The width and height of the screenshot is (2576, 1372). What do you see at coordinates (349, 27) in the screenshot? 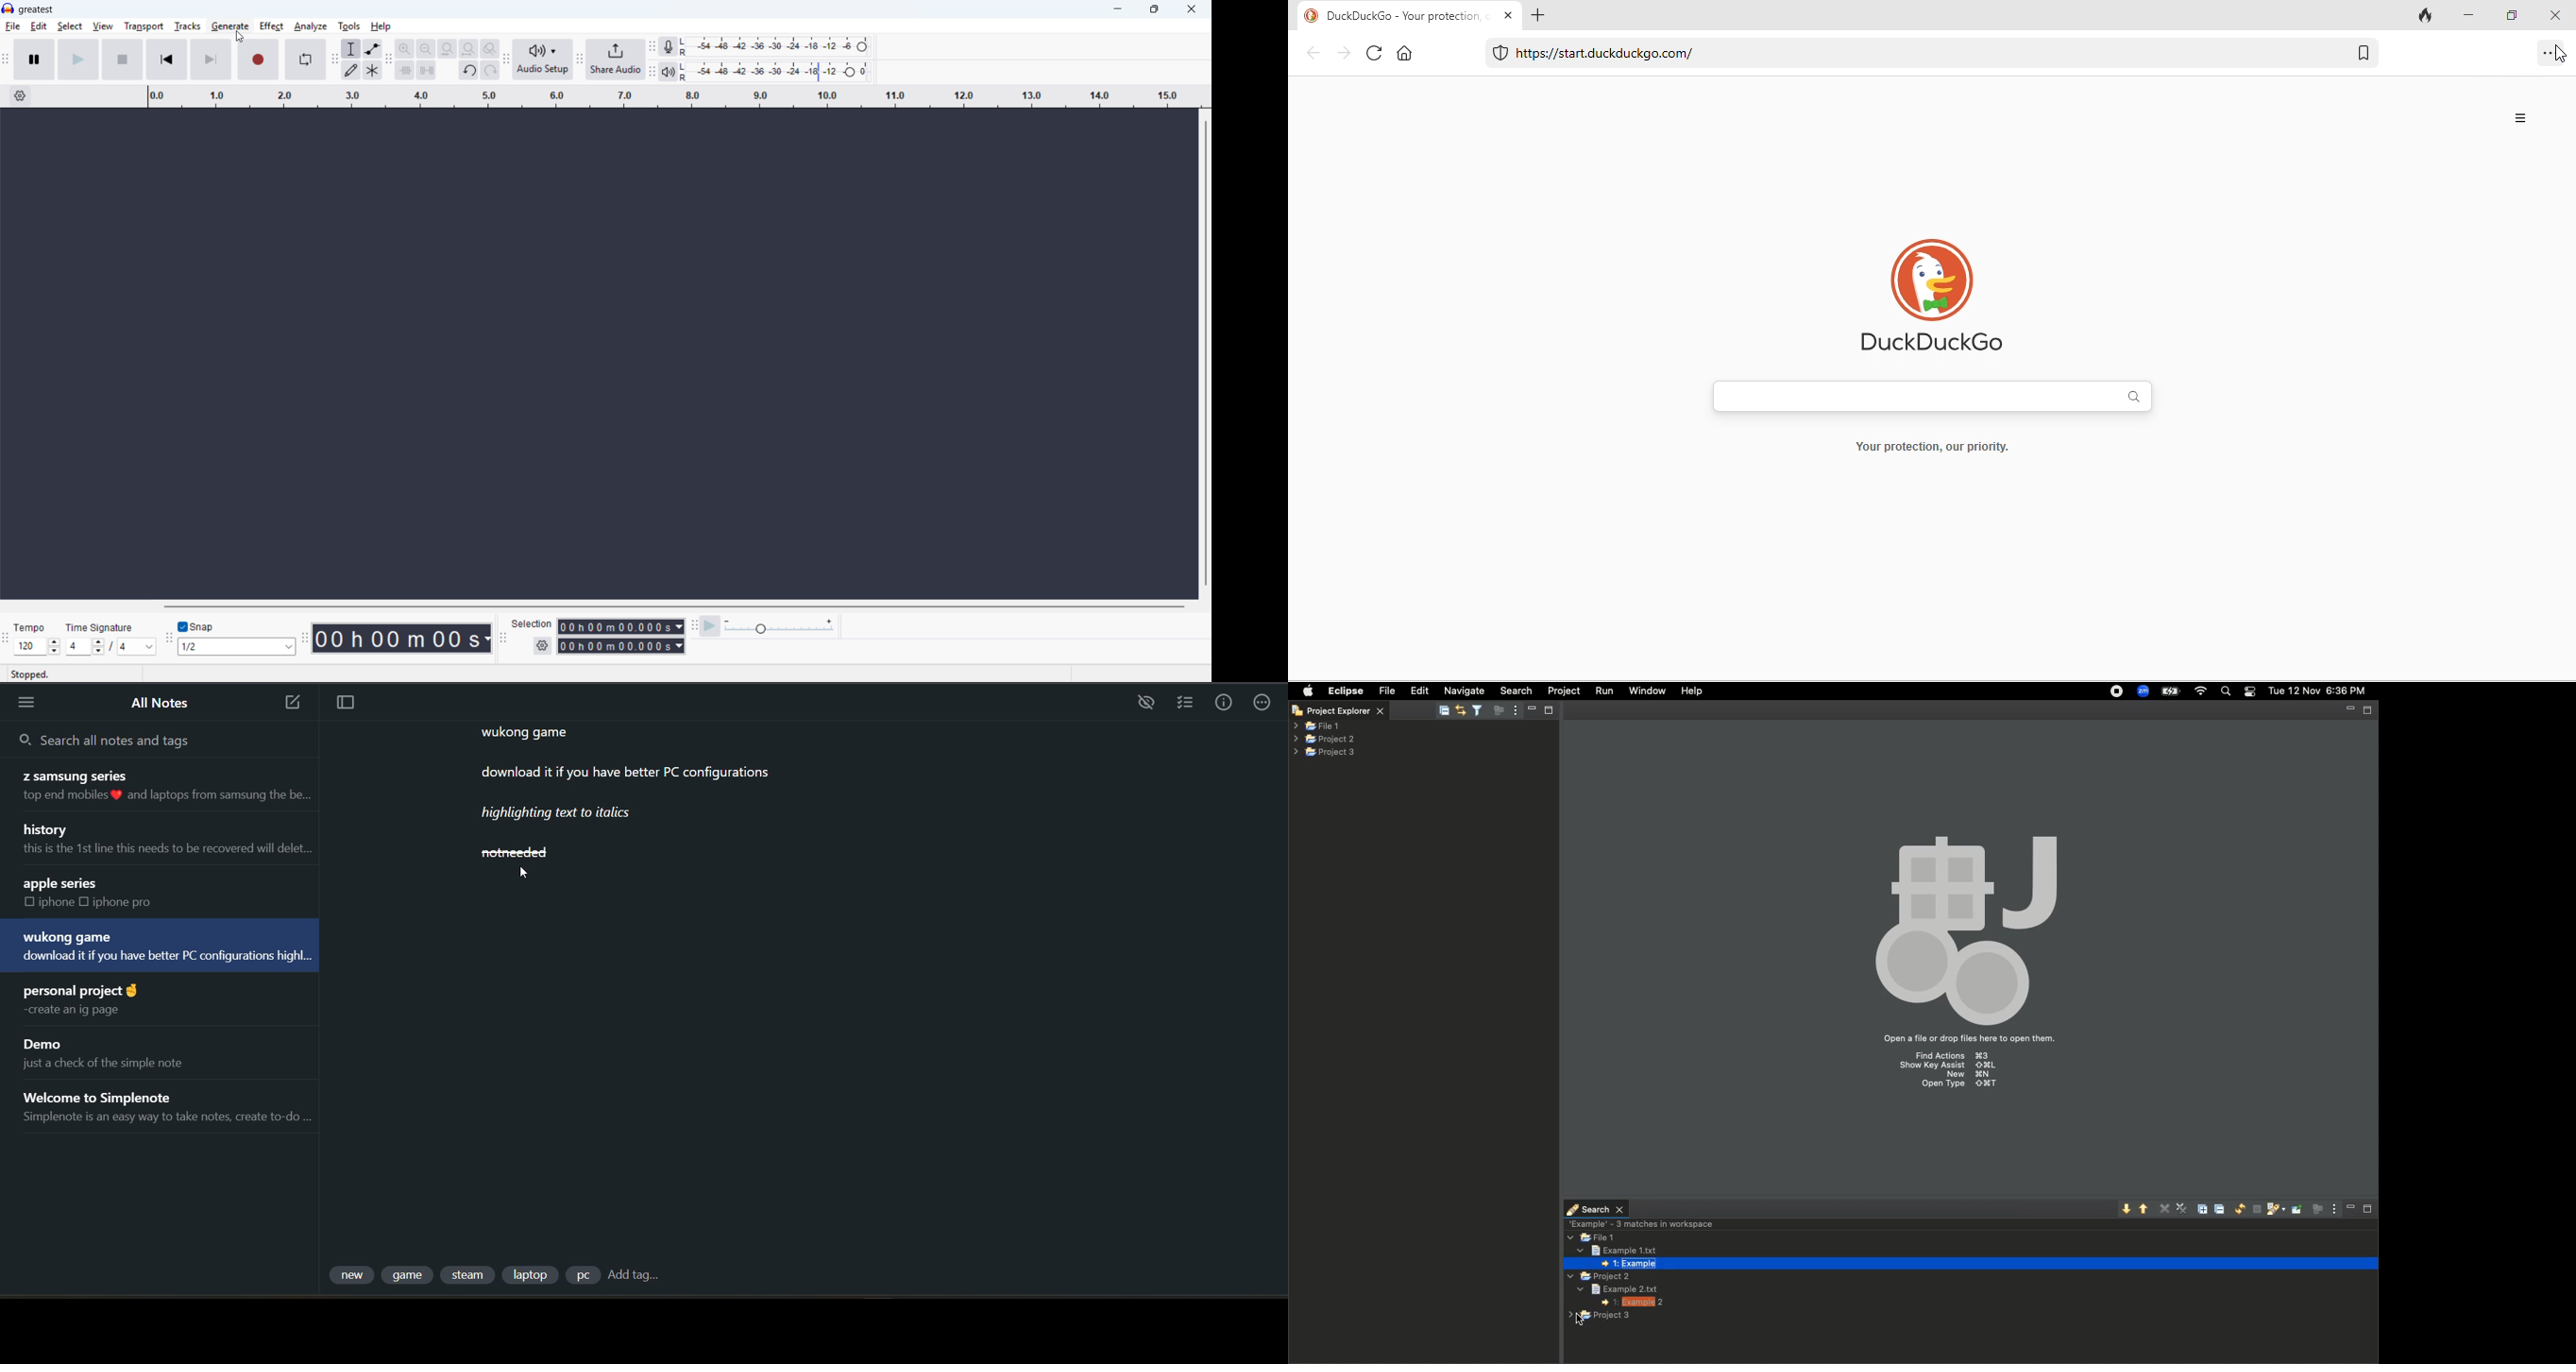
I see `tools` at bounding box center [349, 27].